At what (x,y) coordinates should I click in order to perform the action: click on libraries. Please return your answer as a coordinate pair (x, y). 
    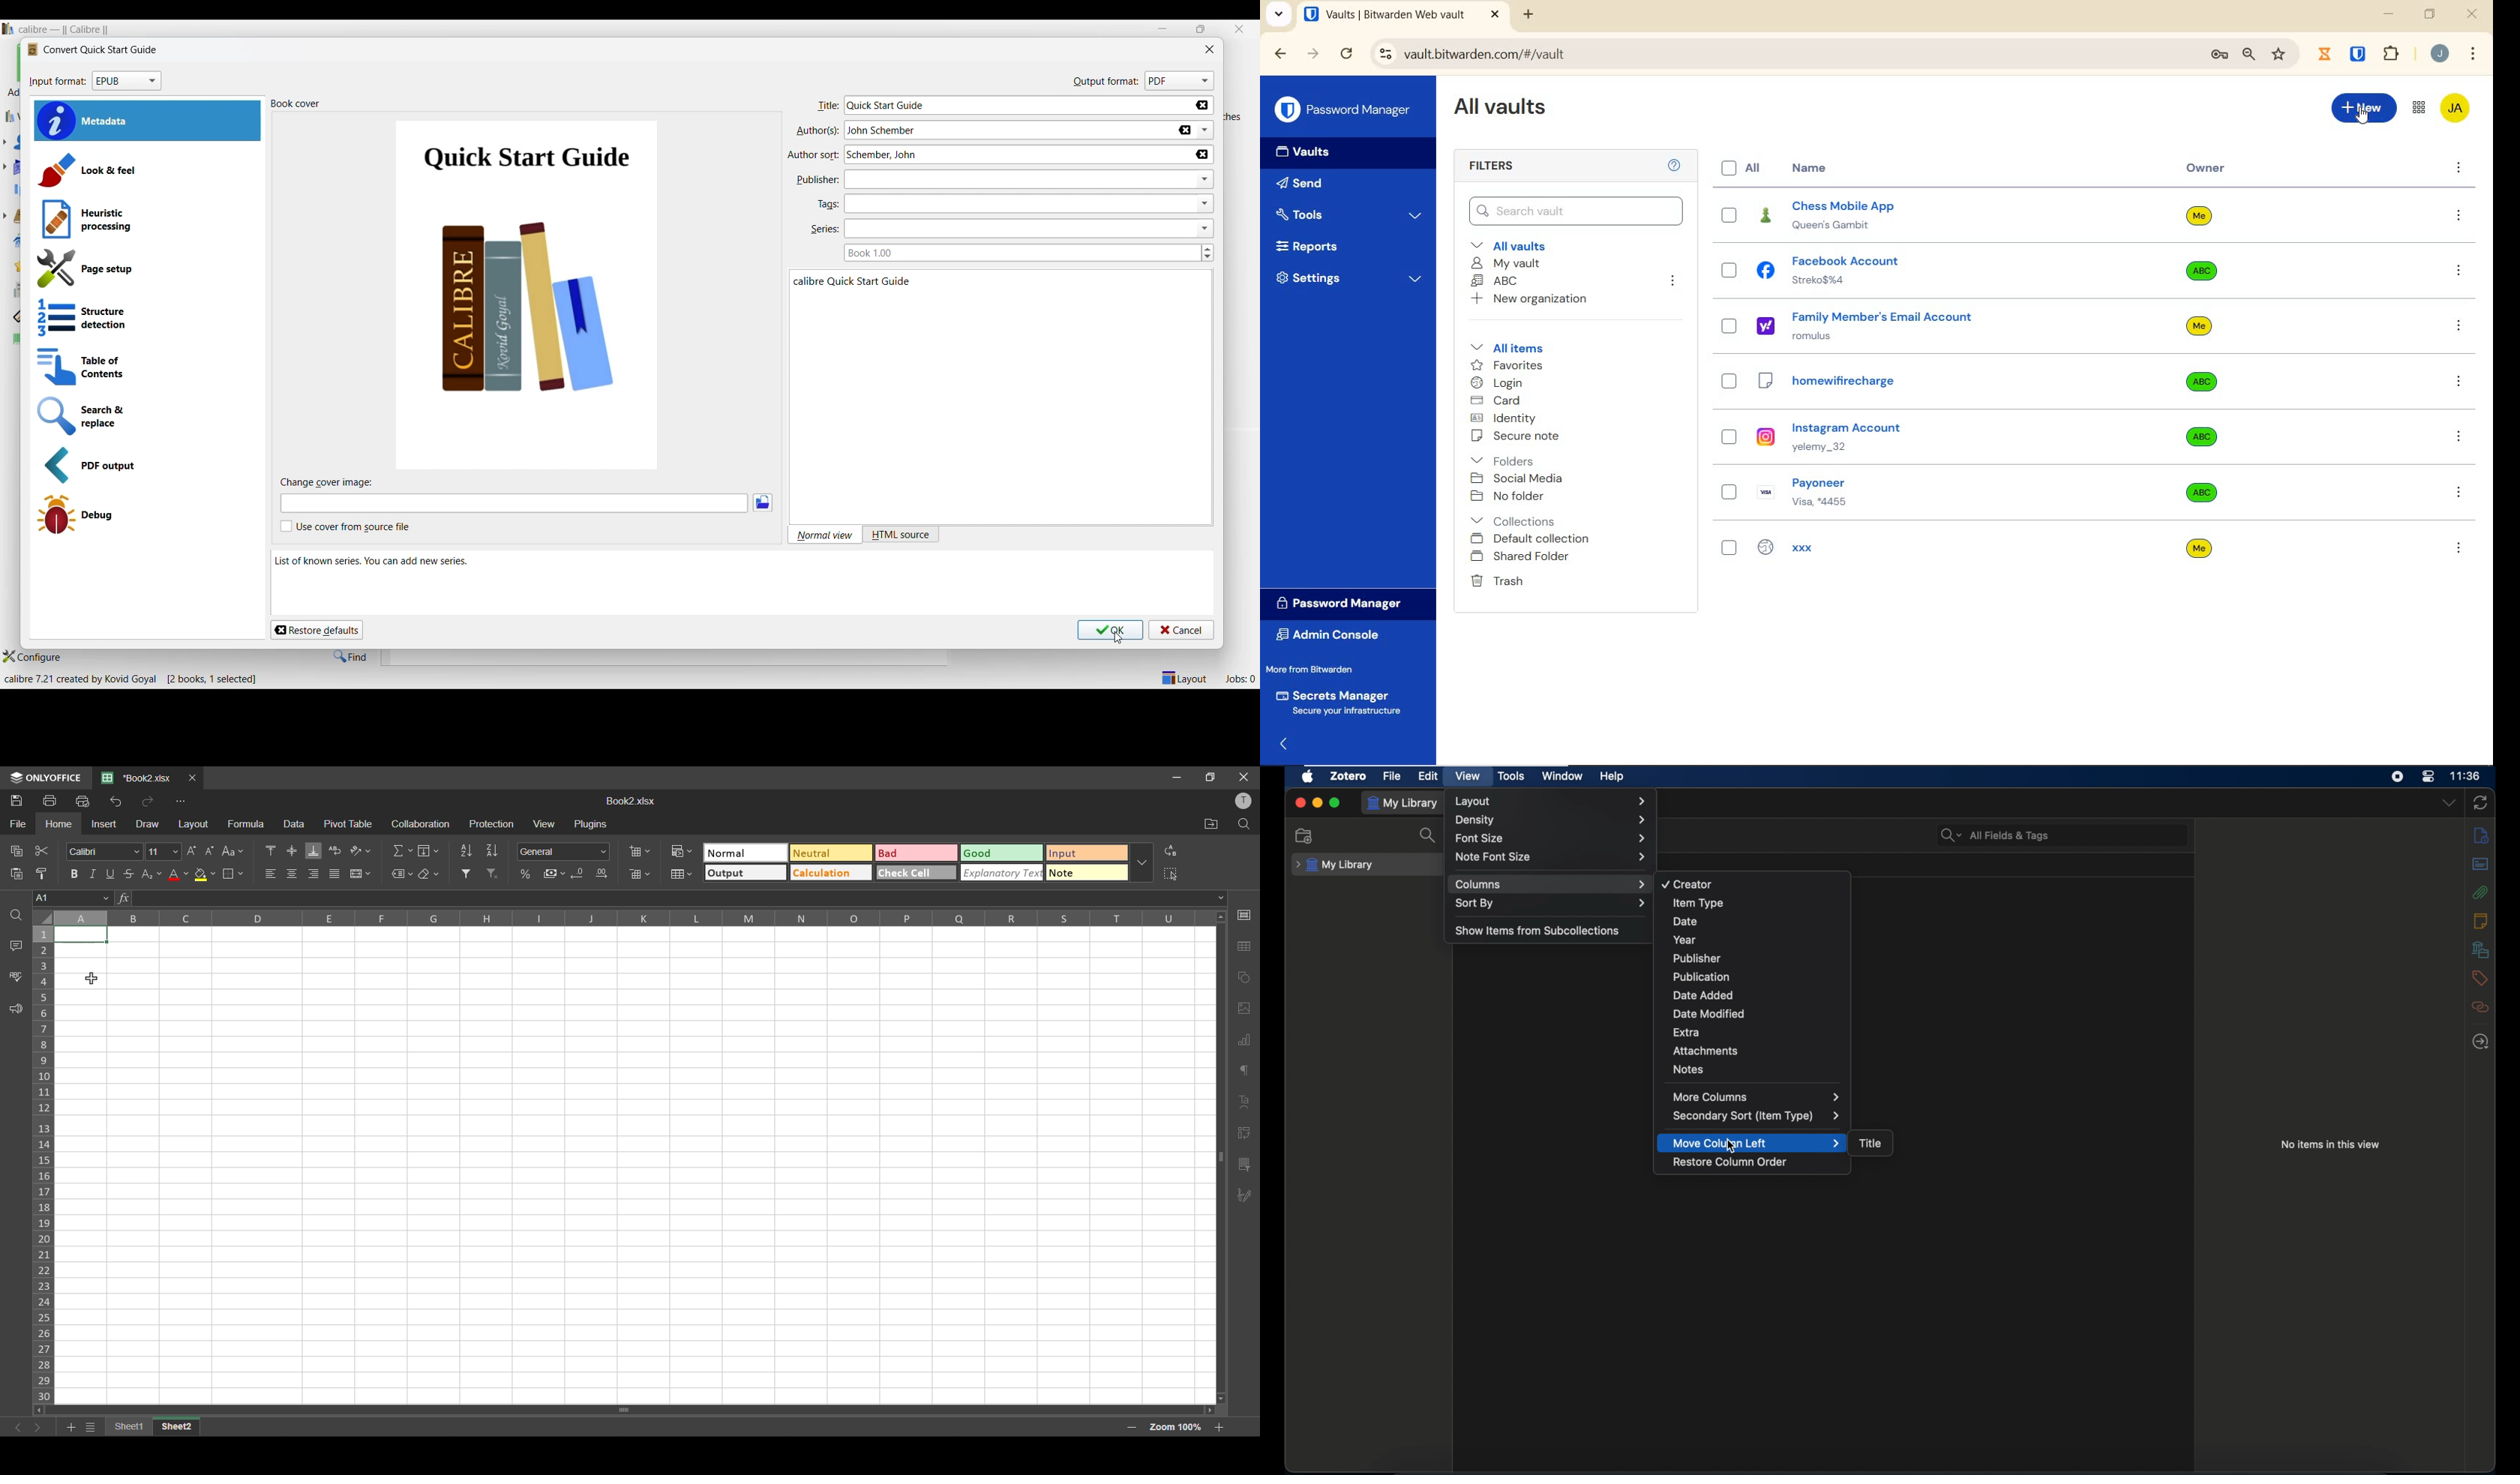
    Looking at the image, I should click on (2481, 950).